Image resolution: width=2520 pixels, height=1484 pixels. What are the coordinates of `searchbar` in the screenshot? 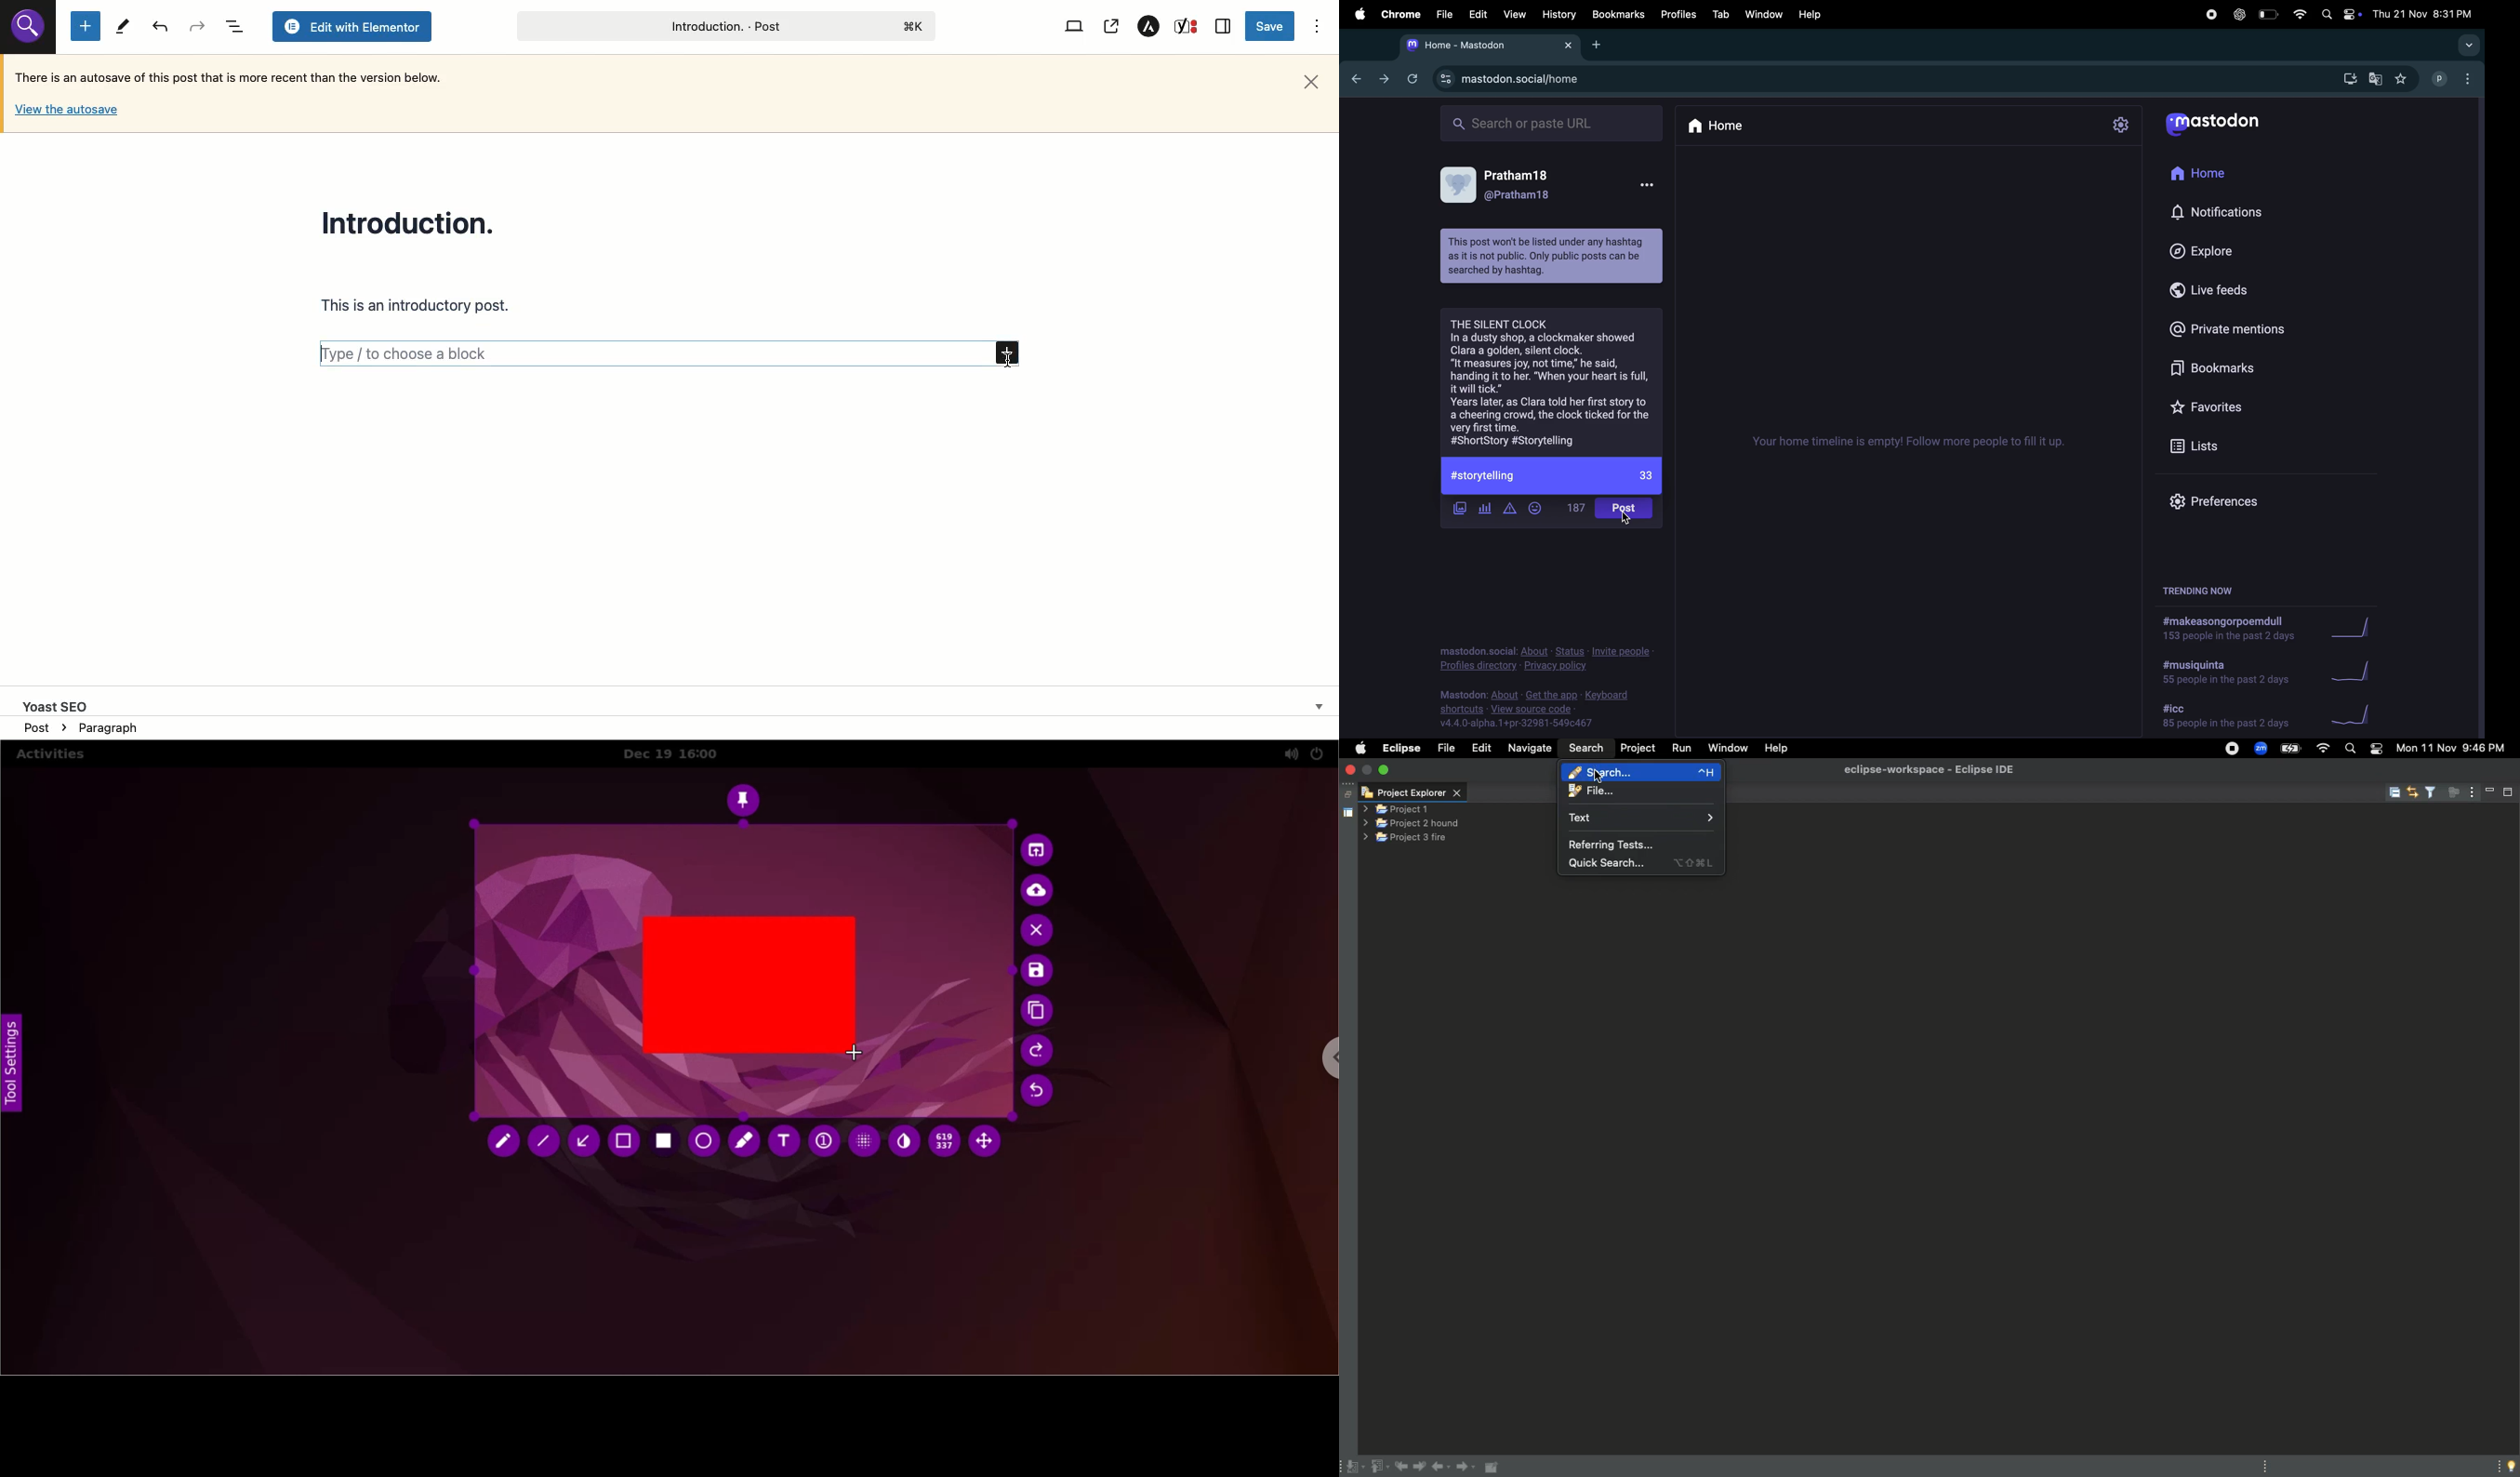 It's located at (1553, 124).